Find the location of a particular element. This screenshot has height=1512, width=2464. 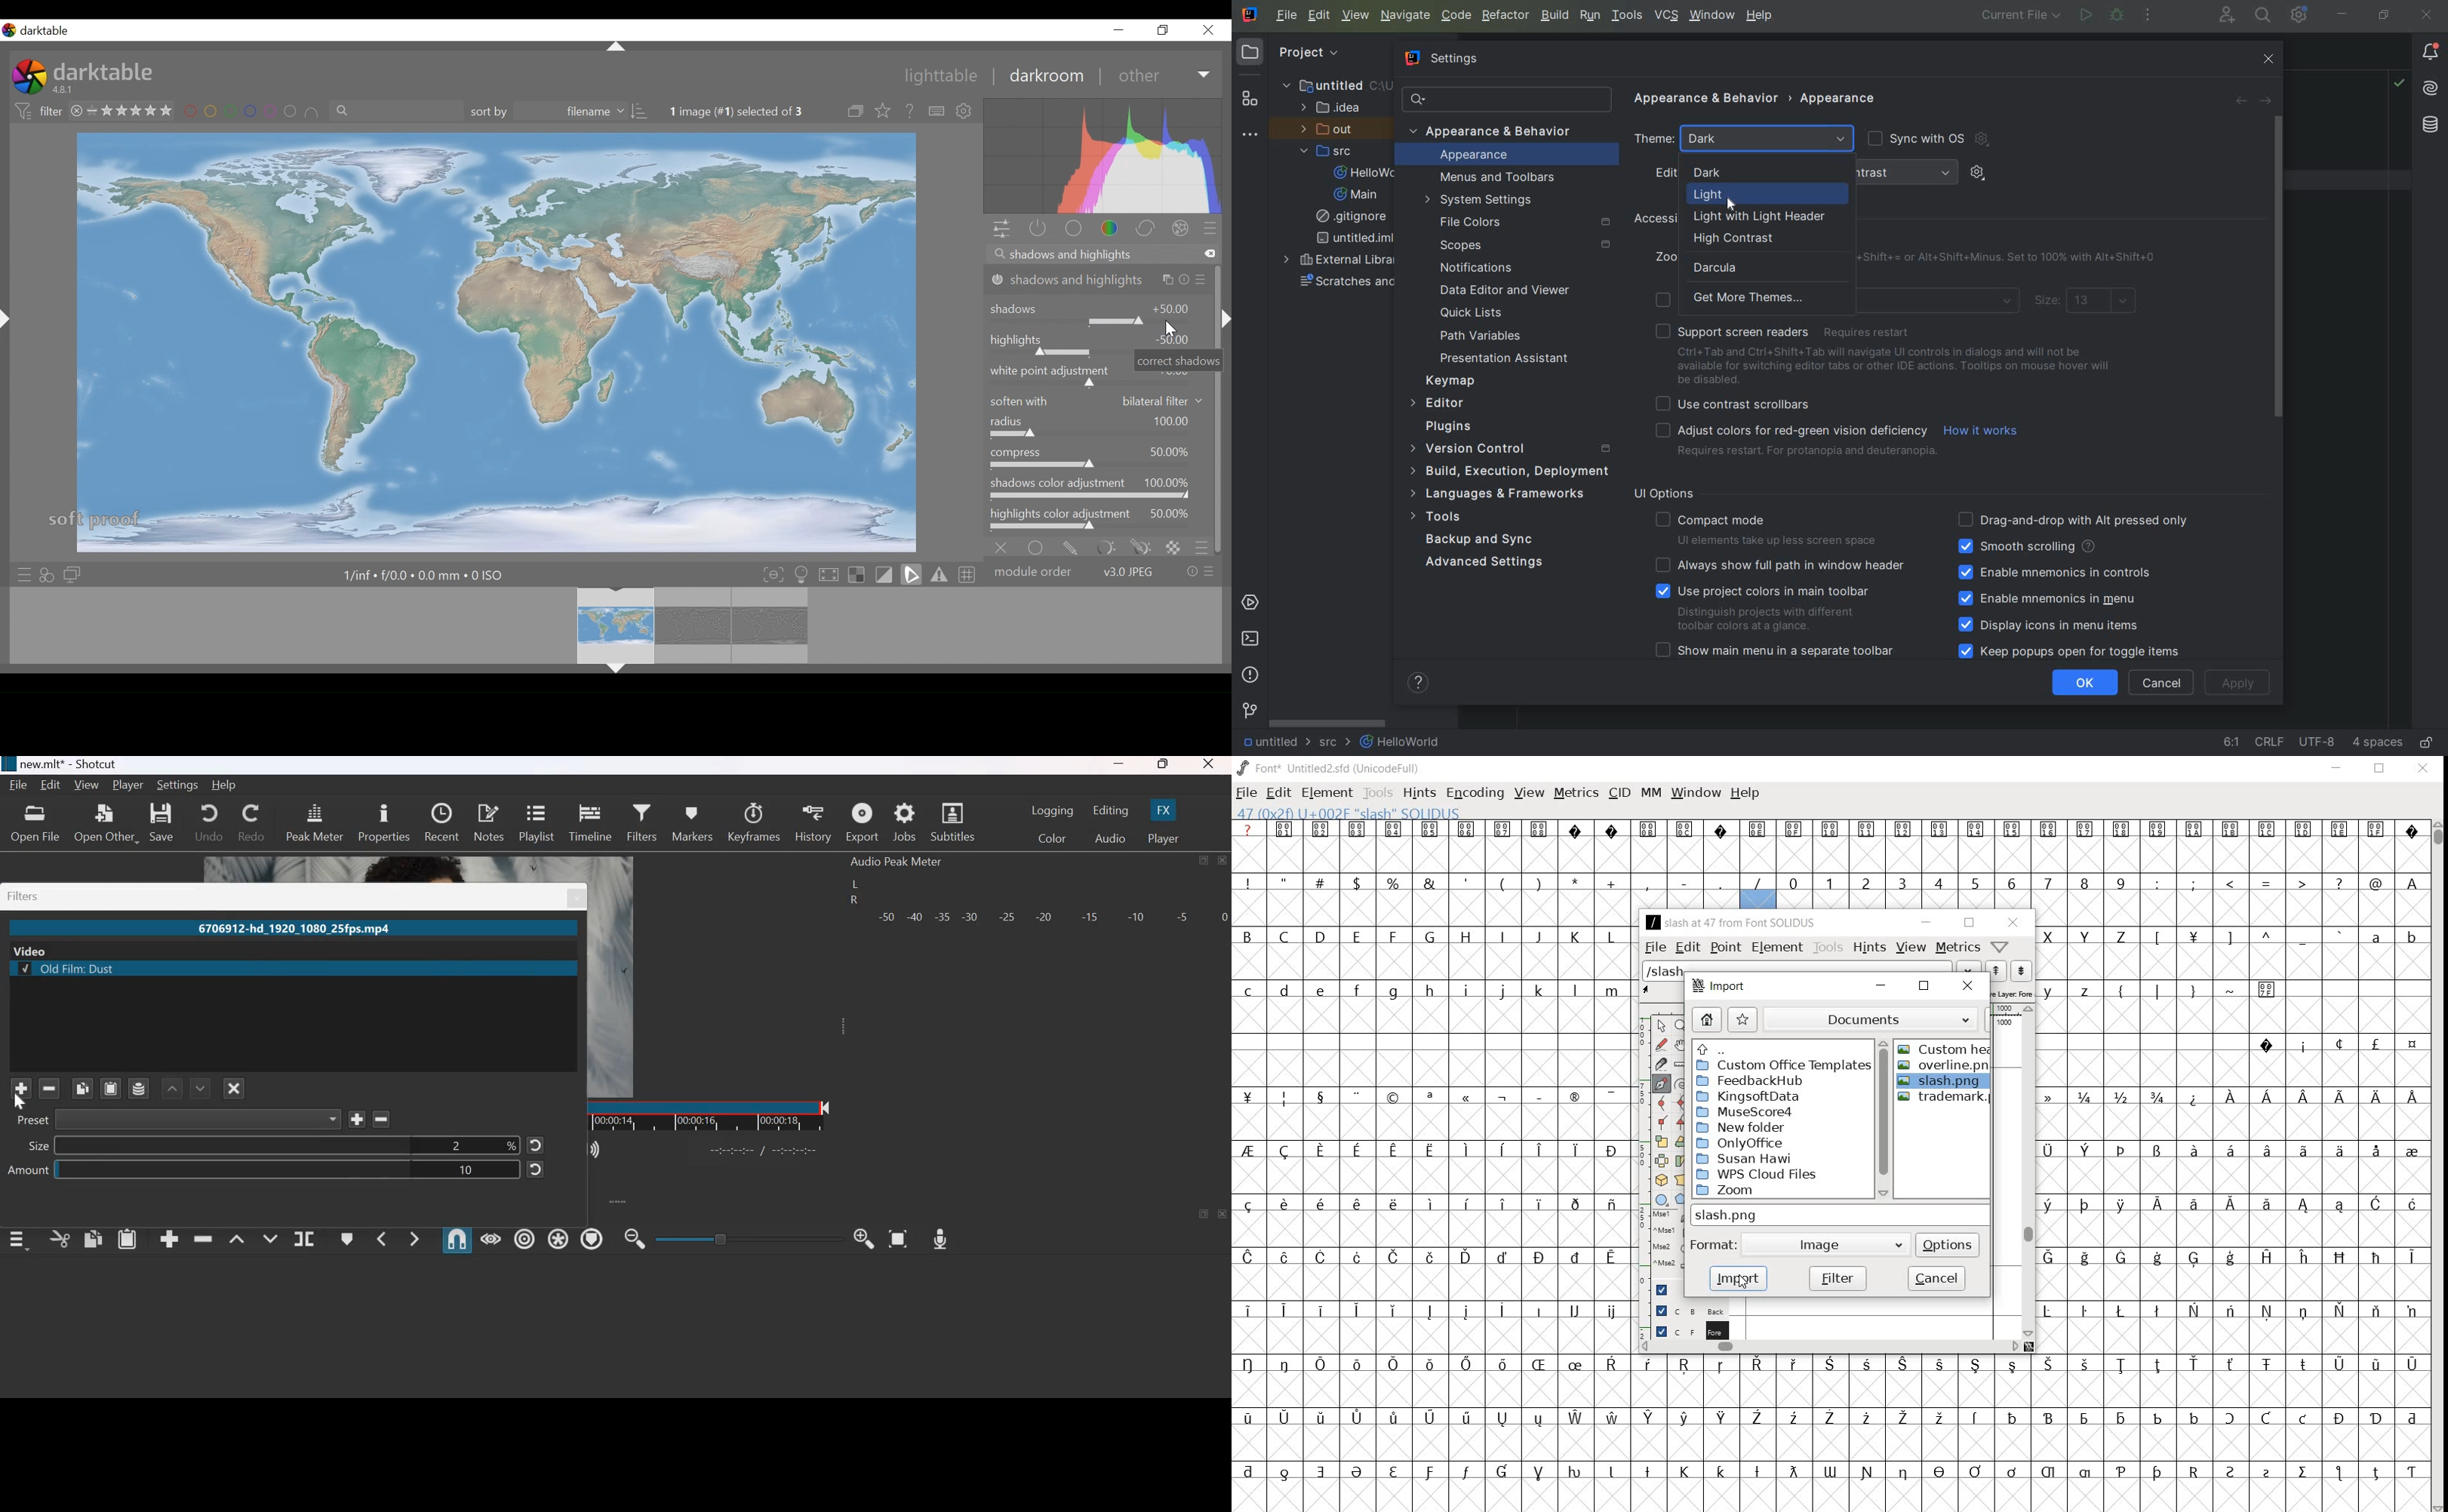

47(0*2f)U+002F "SLASH" SOLIDUS is located at coordinates (1348, 812).